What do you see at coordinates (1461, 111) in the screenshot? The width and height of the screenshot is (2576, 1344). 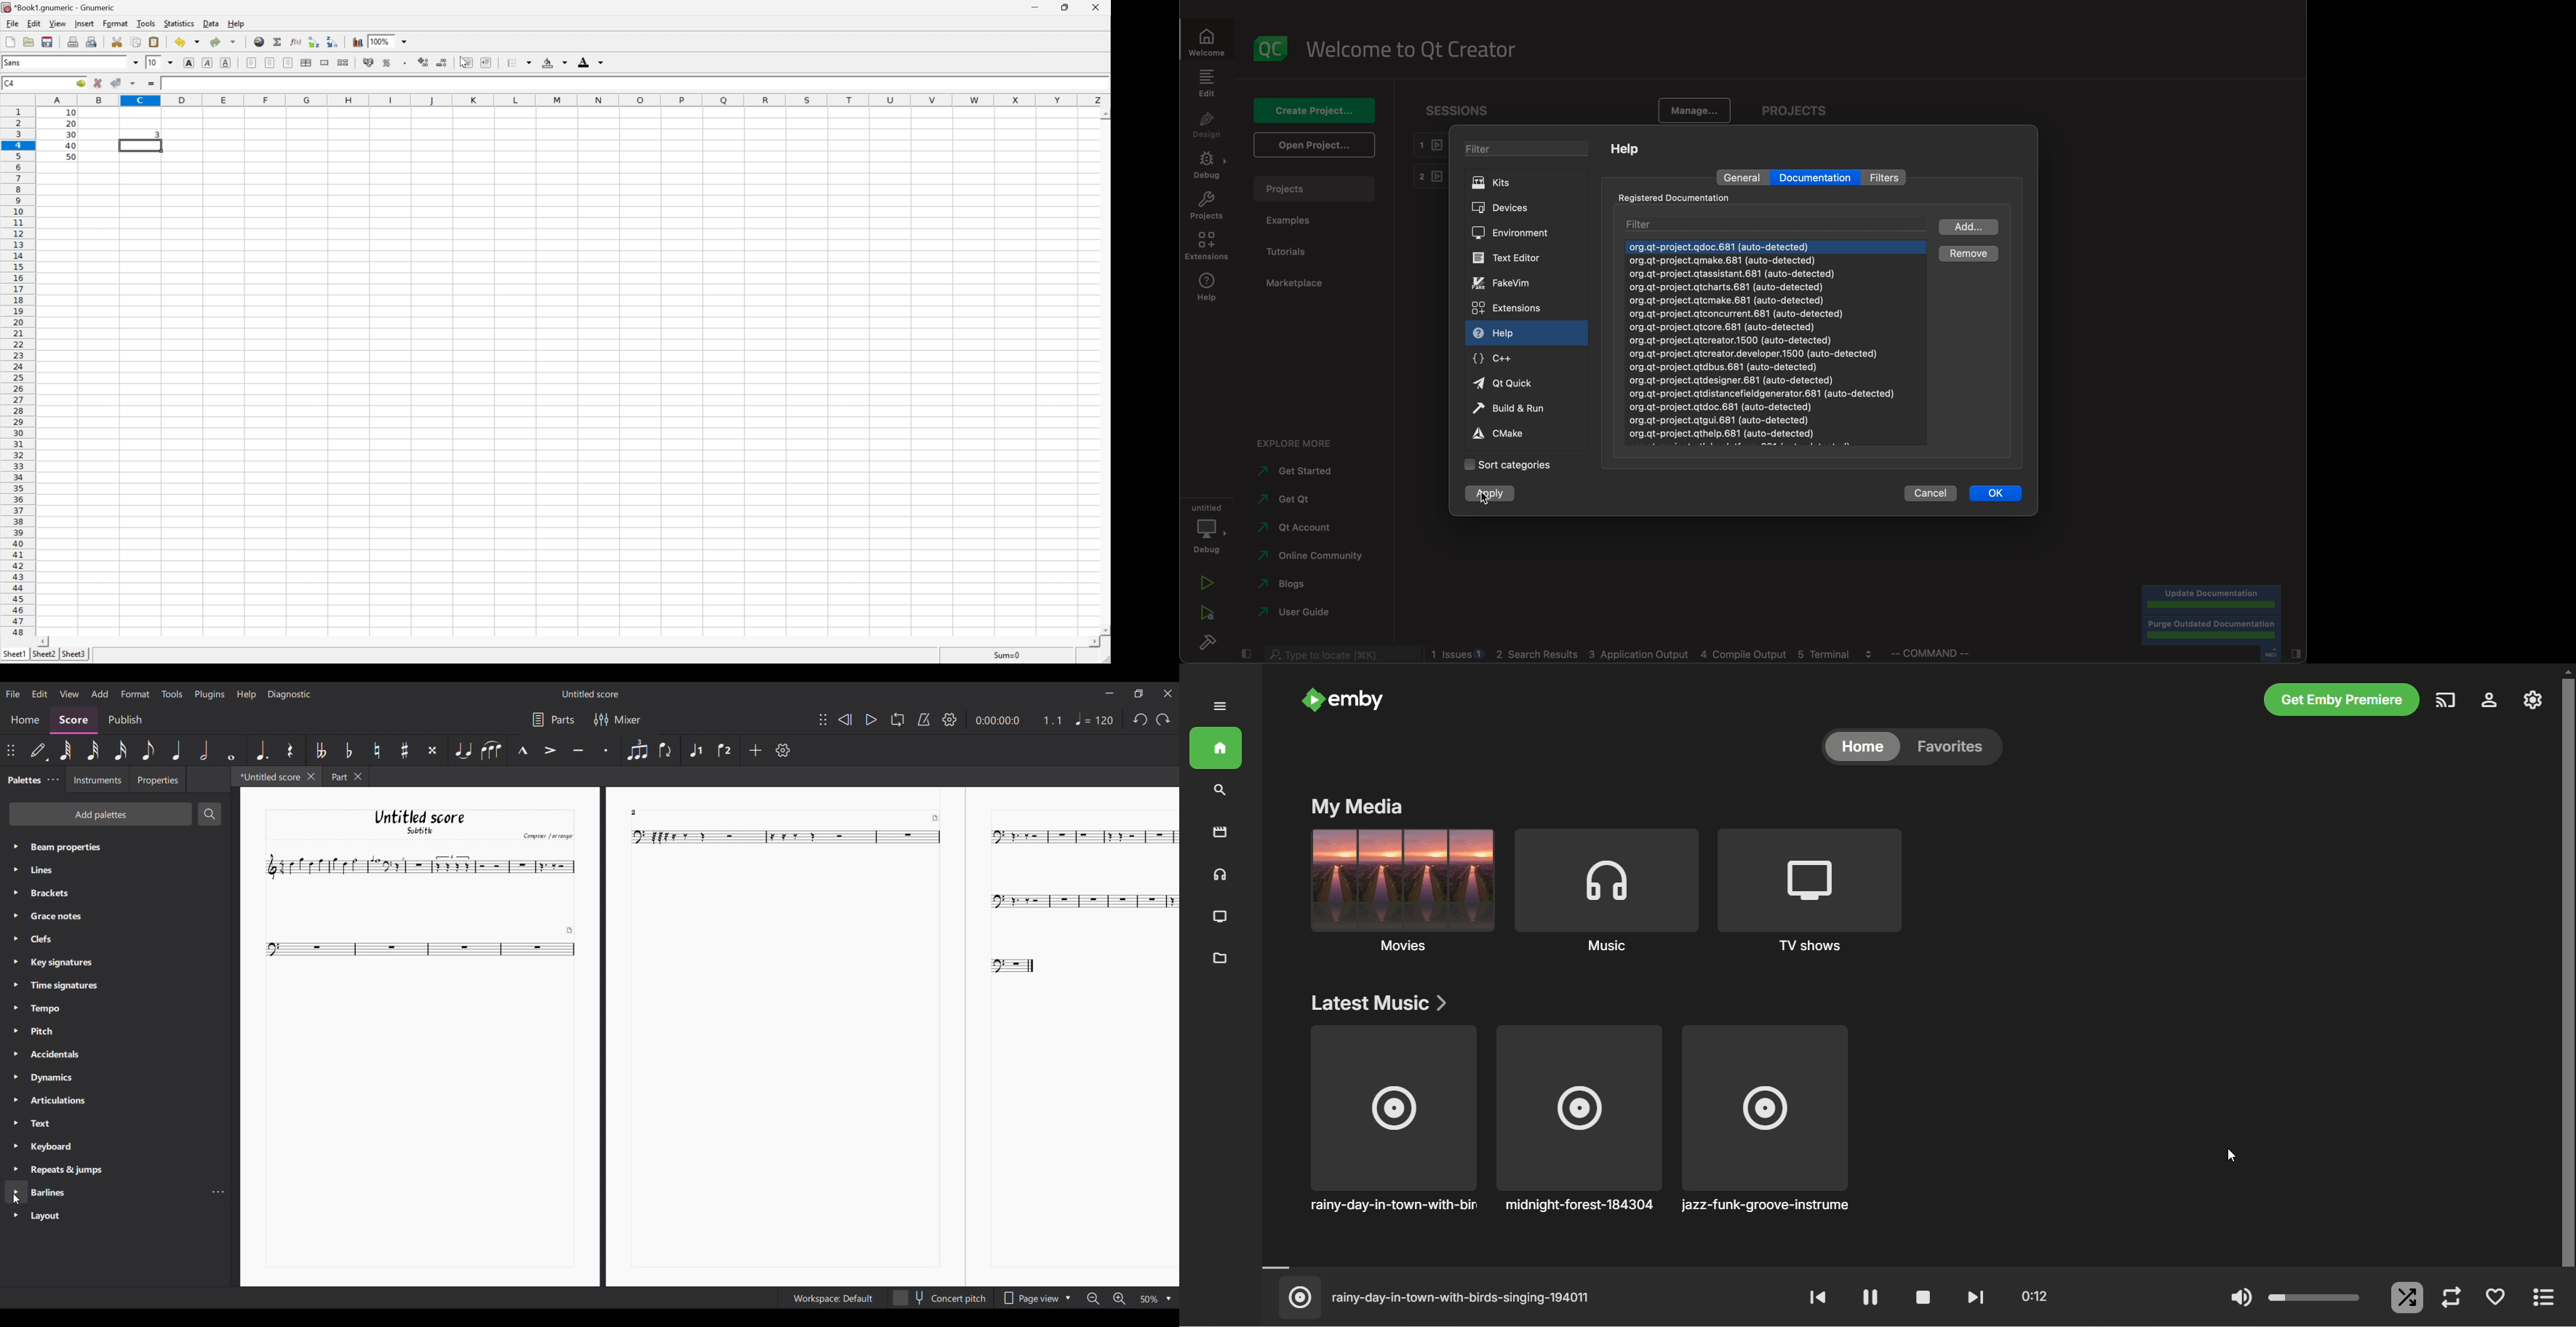 I see `sessions` at bounding box center [1461, 111].